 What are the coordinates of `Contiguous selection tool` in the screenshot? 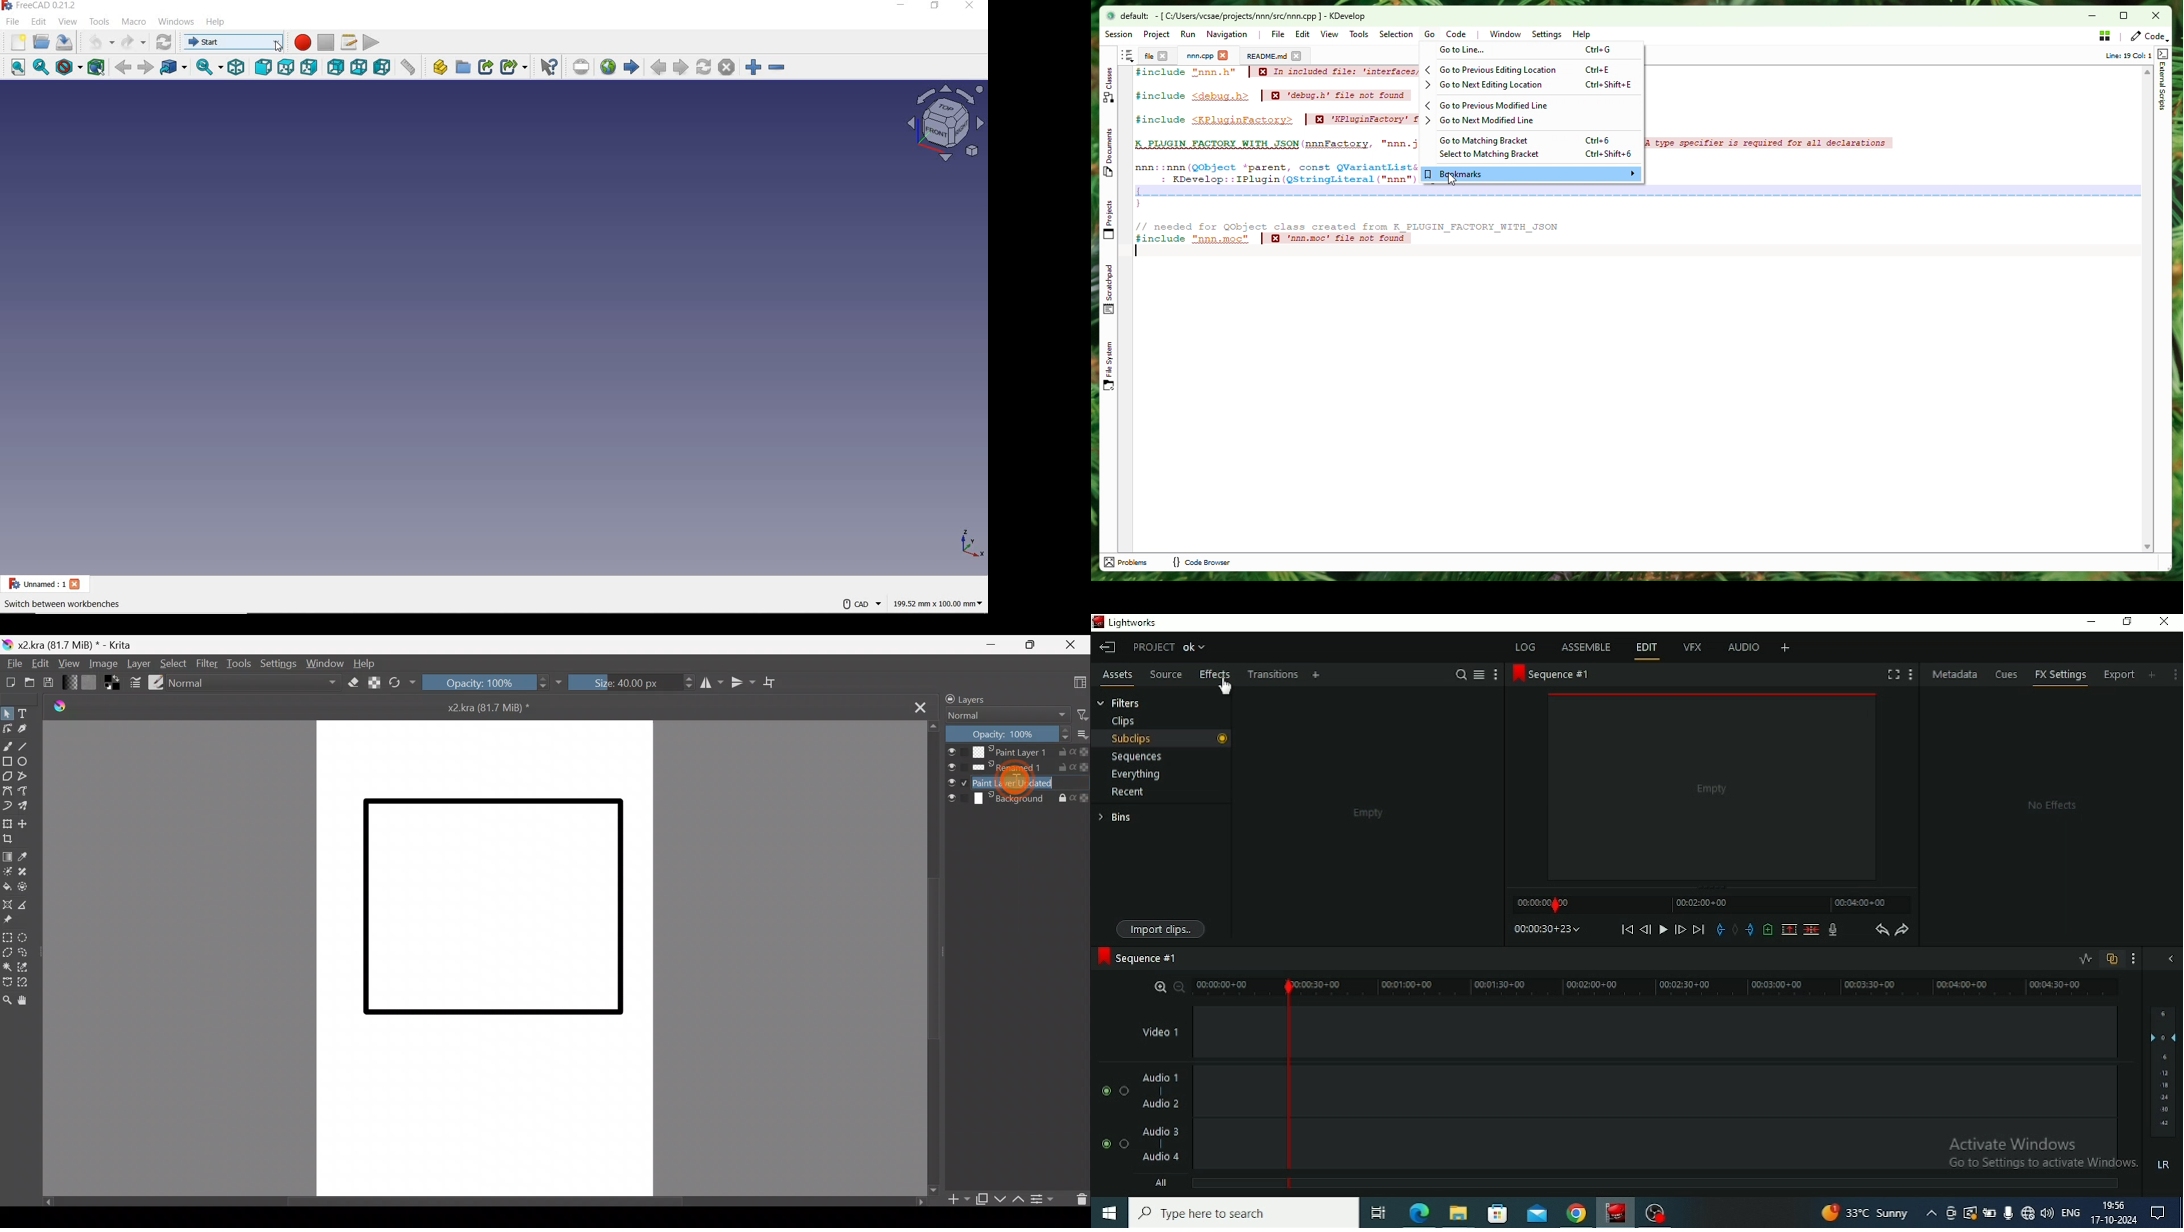 It's located at (7, 965).